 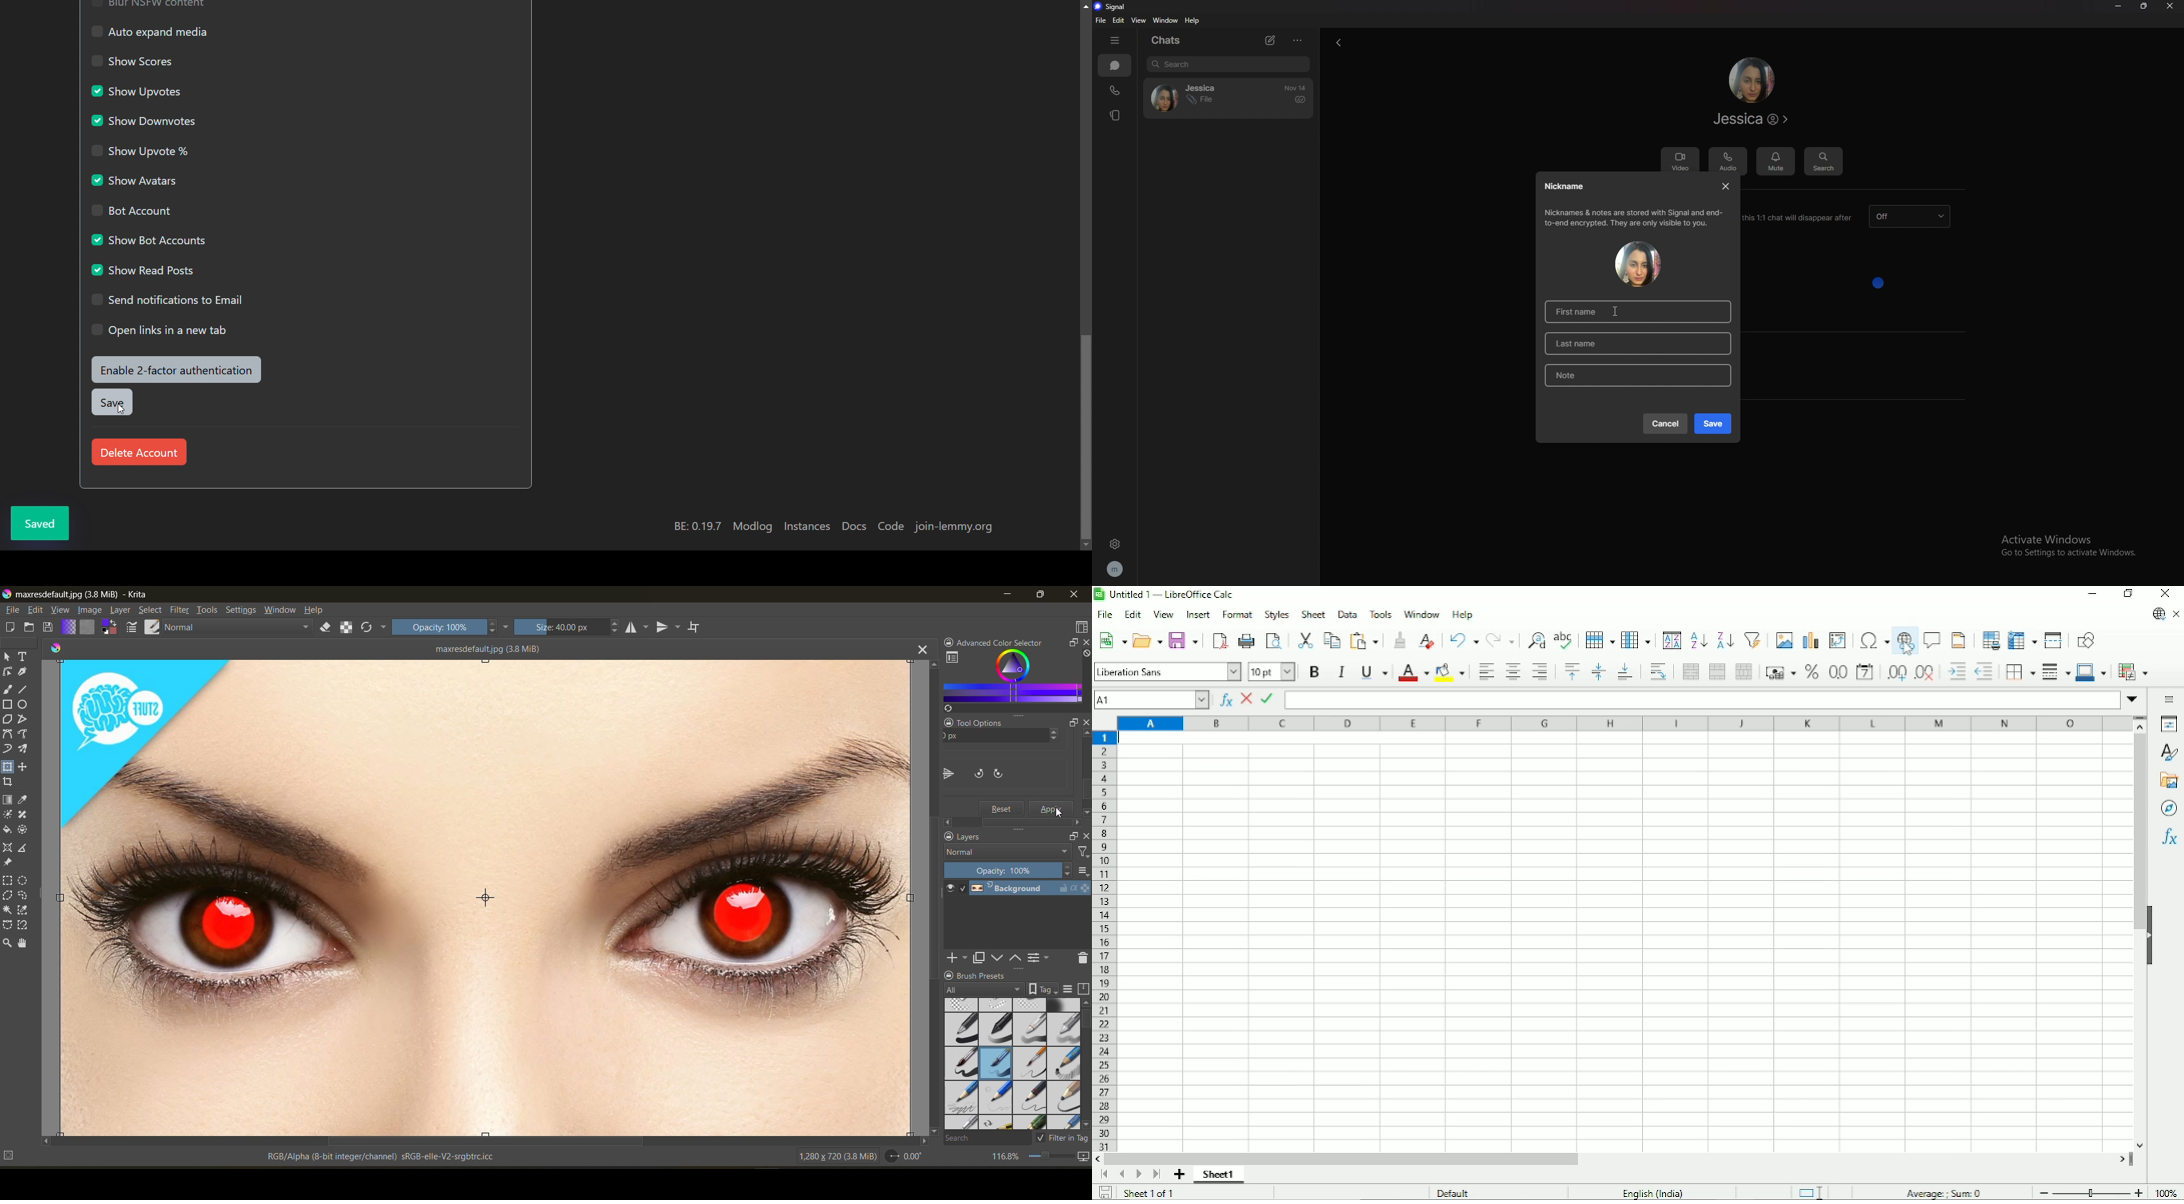 What do you see at coordinates (1163, 613) in the screenshot?
I see `View` at bounding box center [1163, 613].